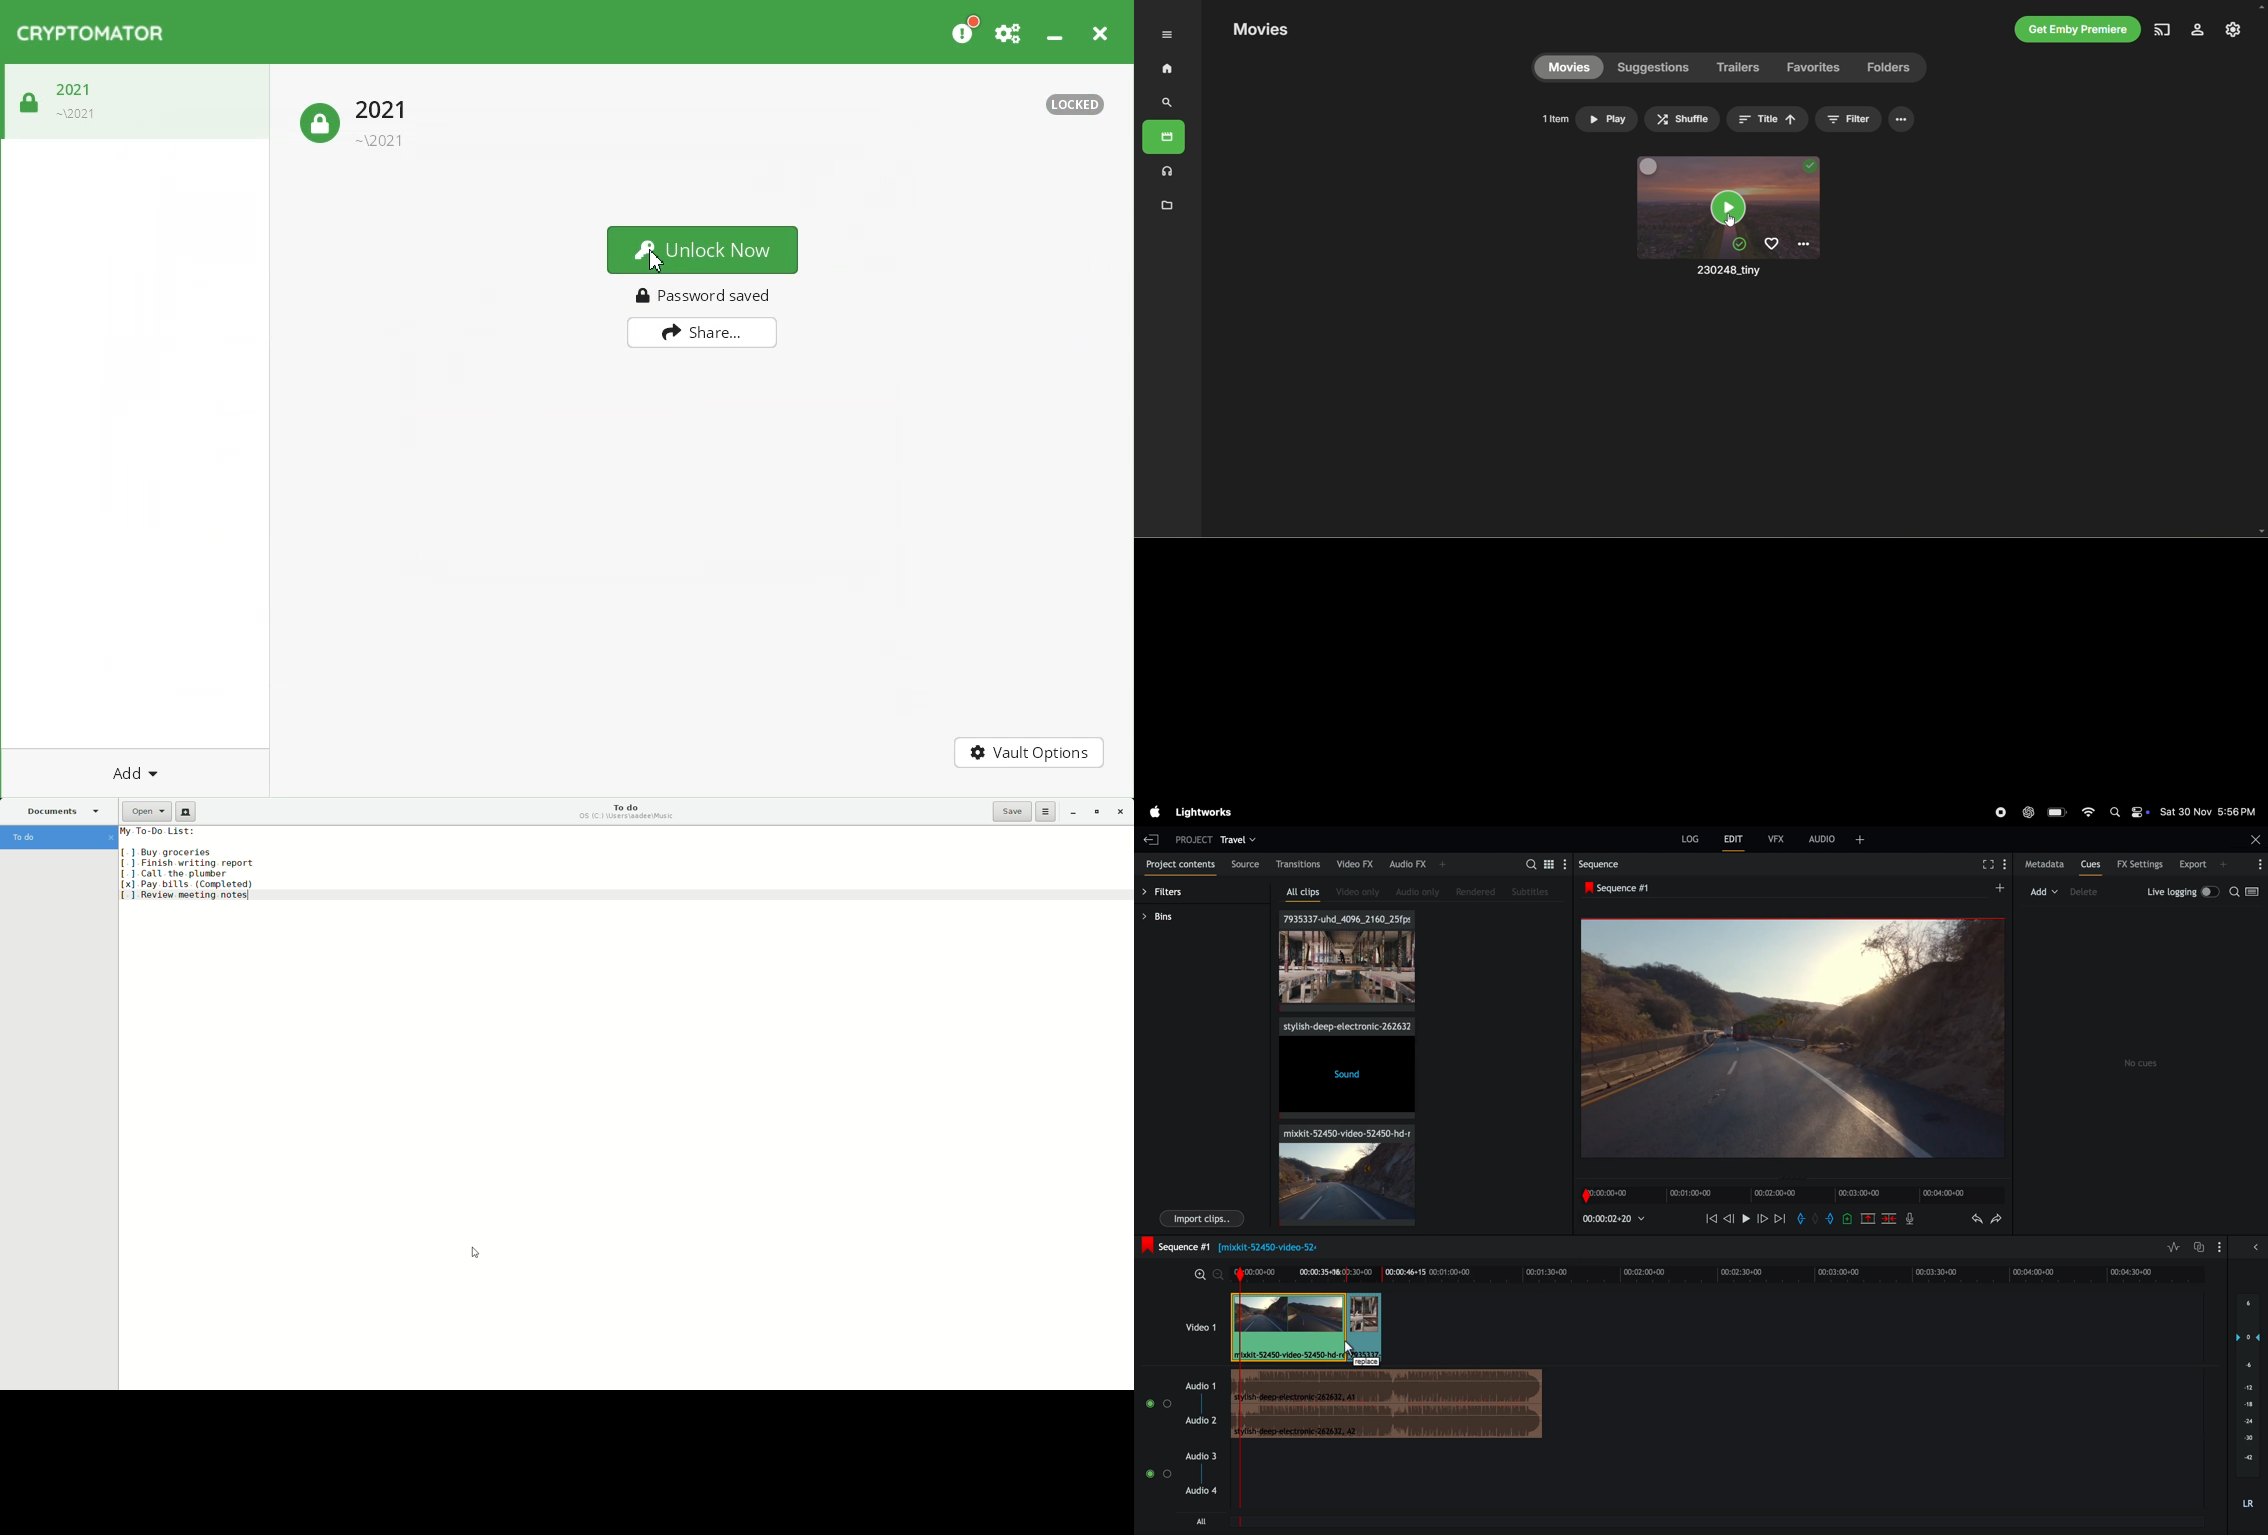 This screenshot has height=1540, width=2268. What do you see at coordinates (2251, 1403) in the screenshot?
I see `audio pitch` at bounding box center [2251, 1403].